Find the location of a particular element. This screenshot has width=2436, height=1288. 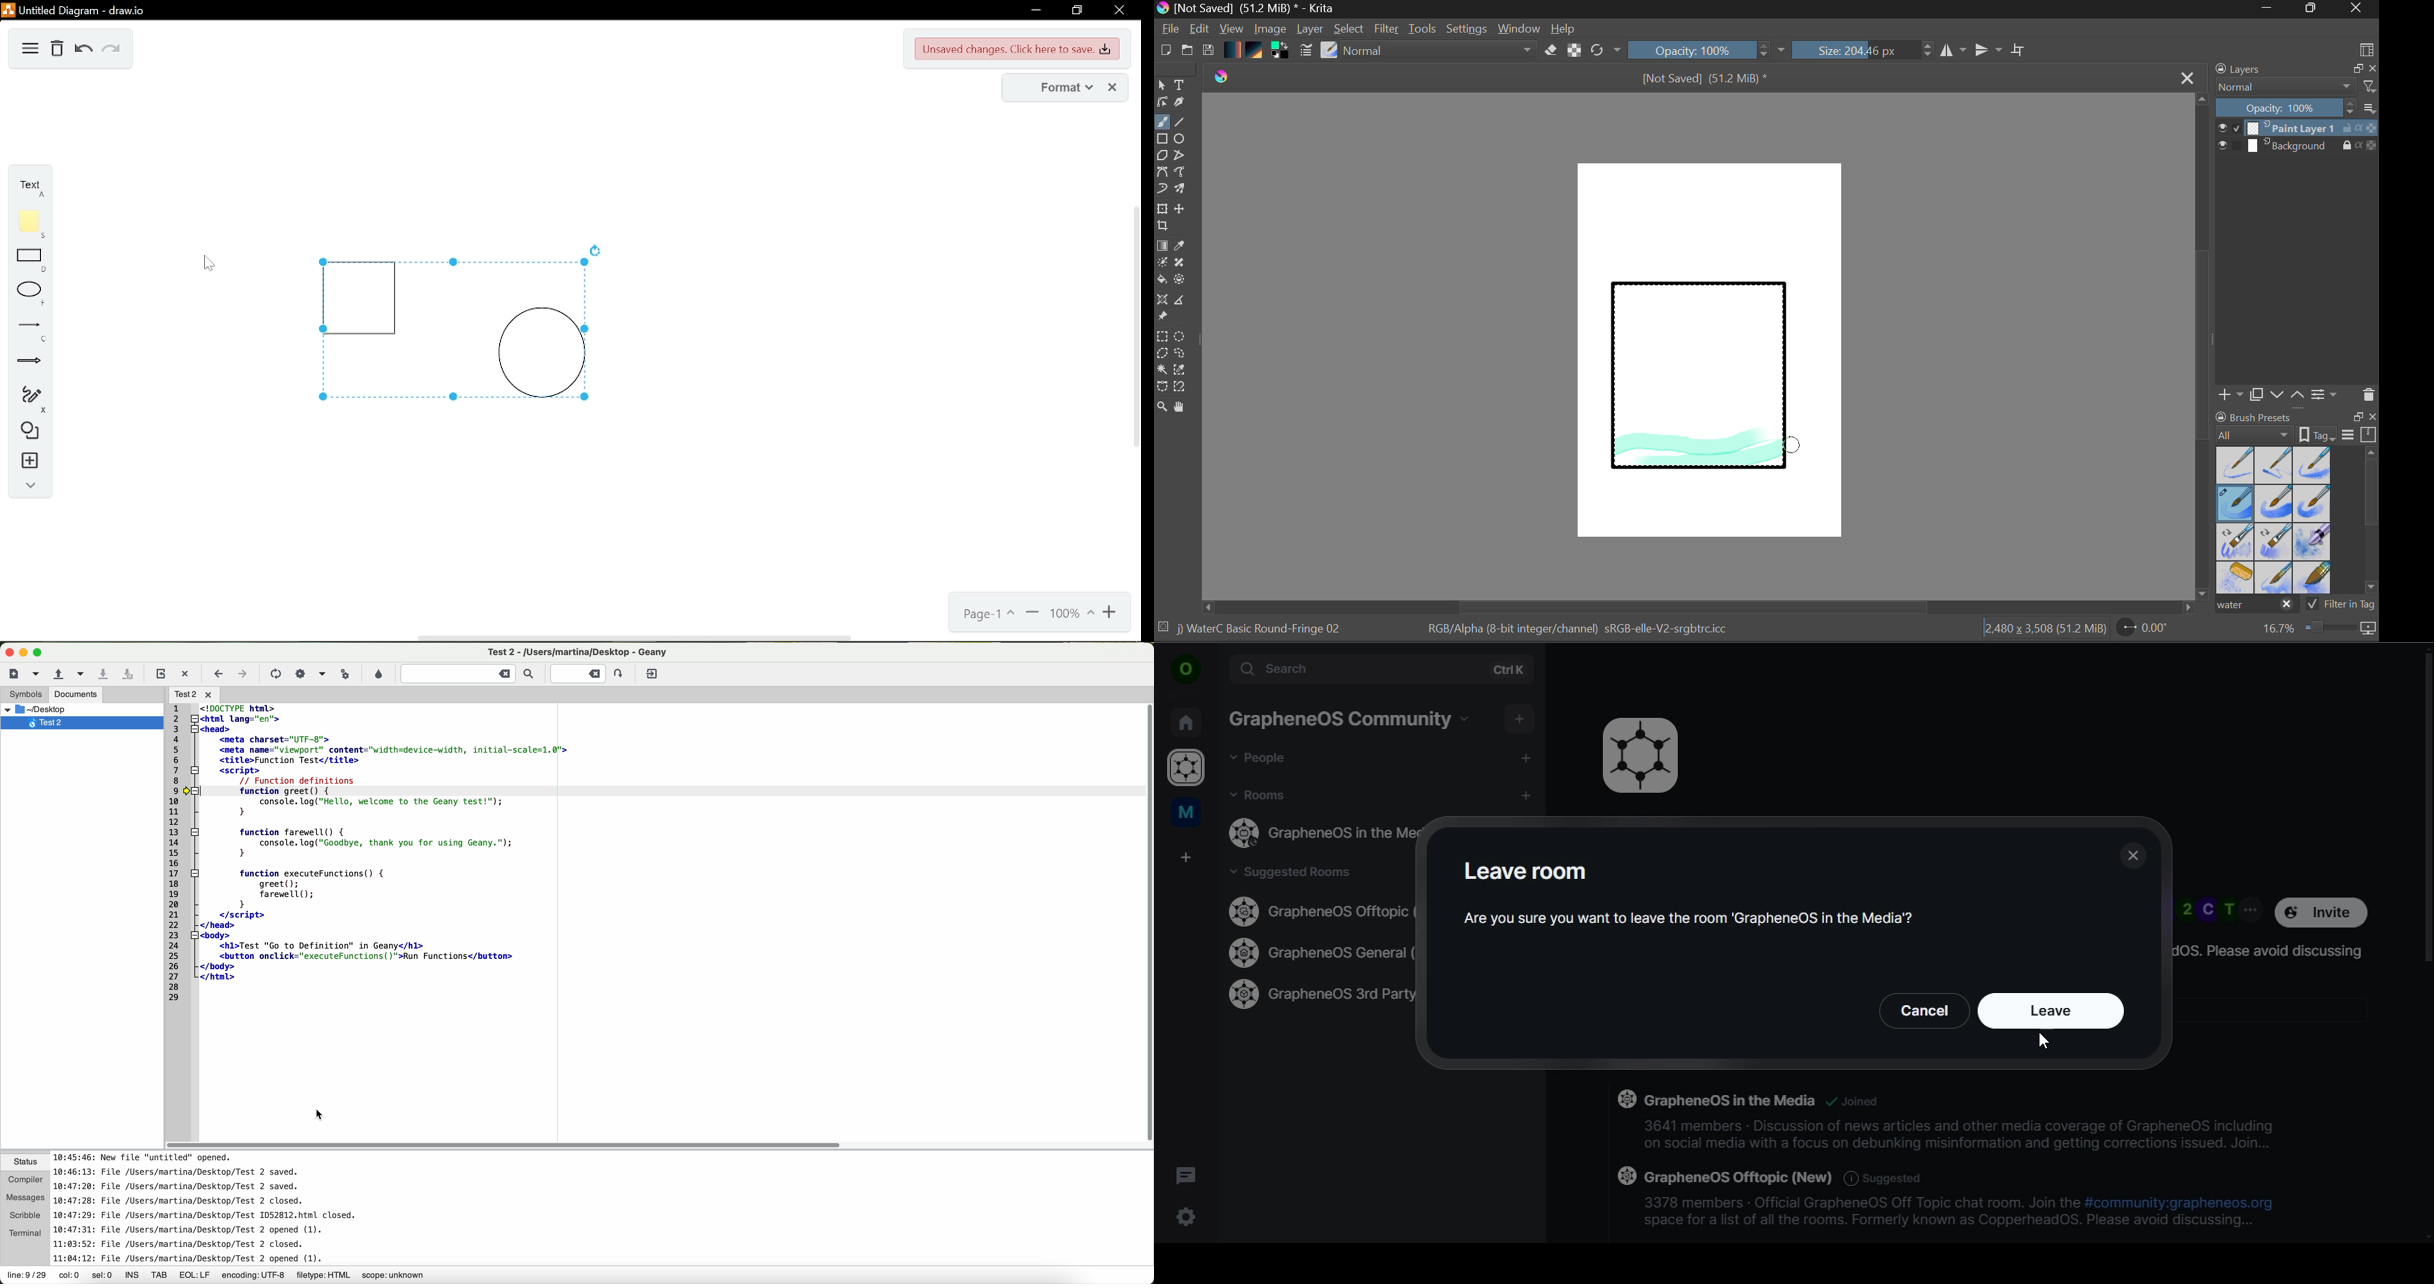

Vertical Mirror Flip is located at coordinates (1953, 50).